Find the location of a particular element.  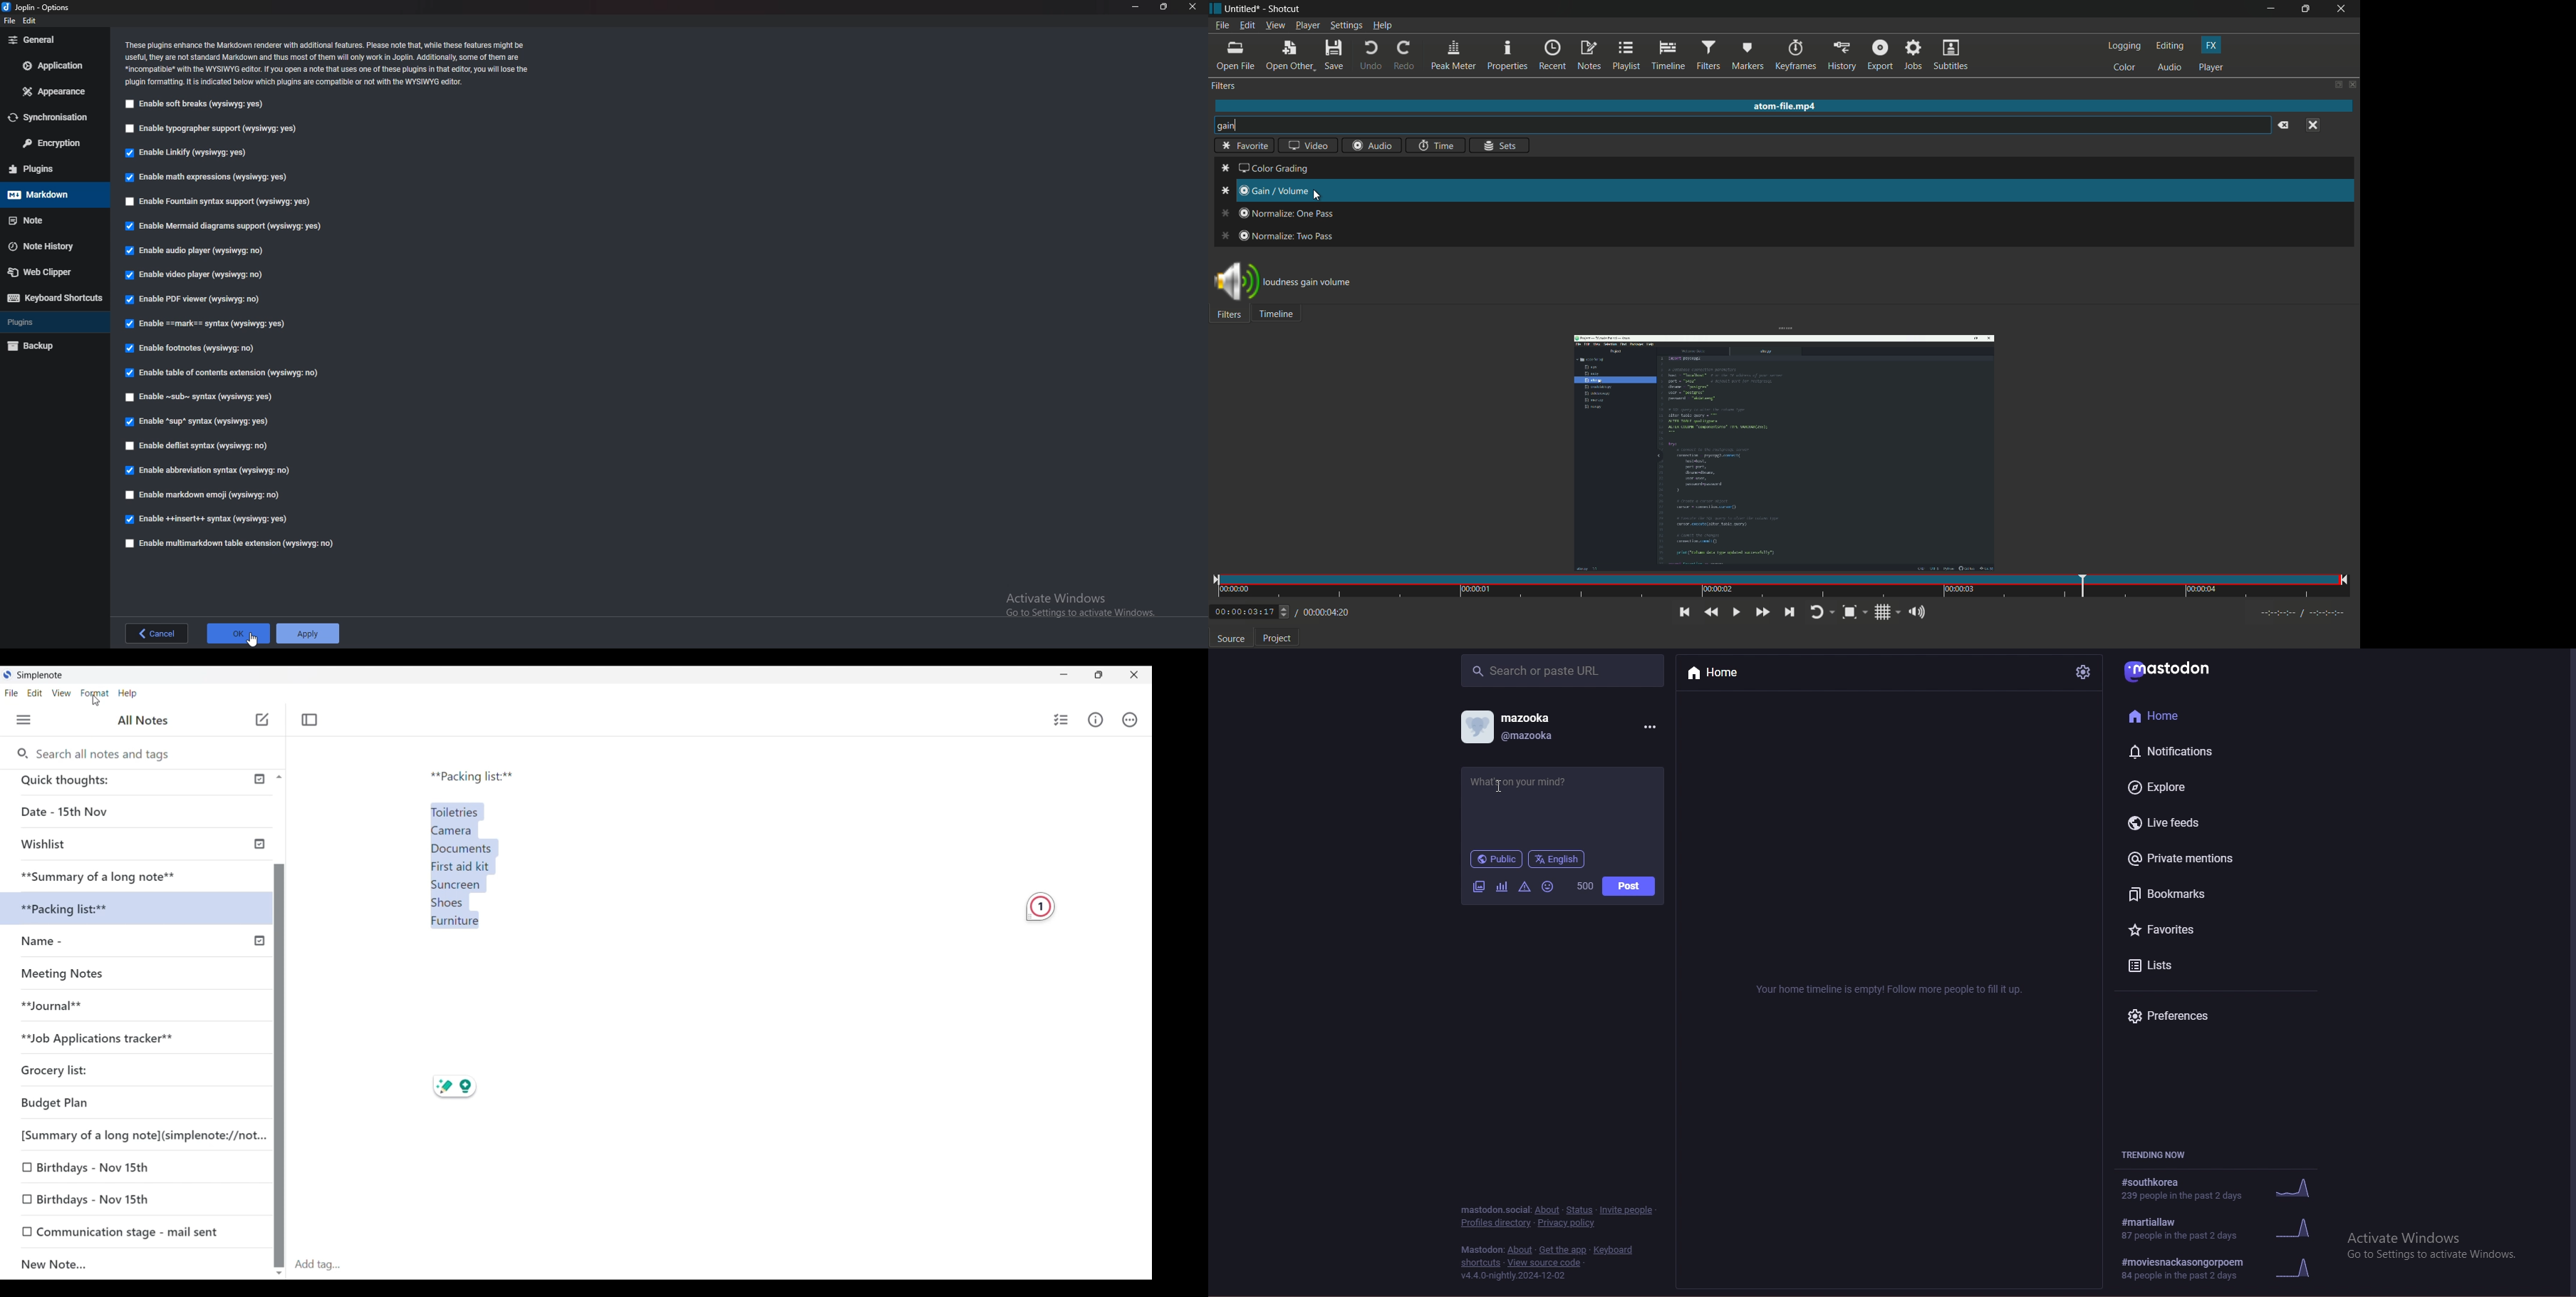

Enable markdown emoji (wysiwyg: no) is located at coordinates (206, 494).